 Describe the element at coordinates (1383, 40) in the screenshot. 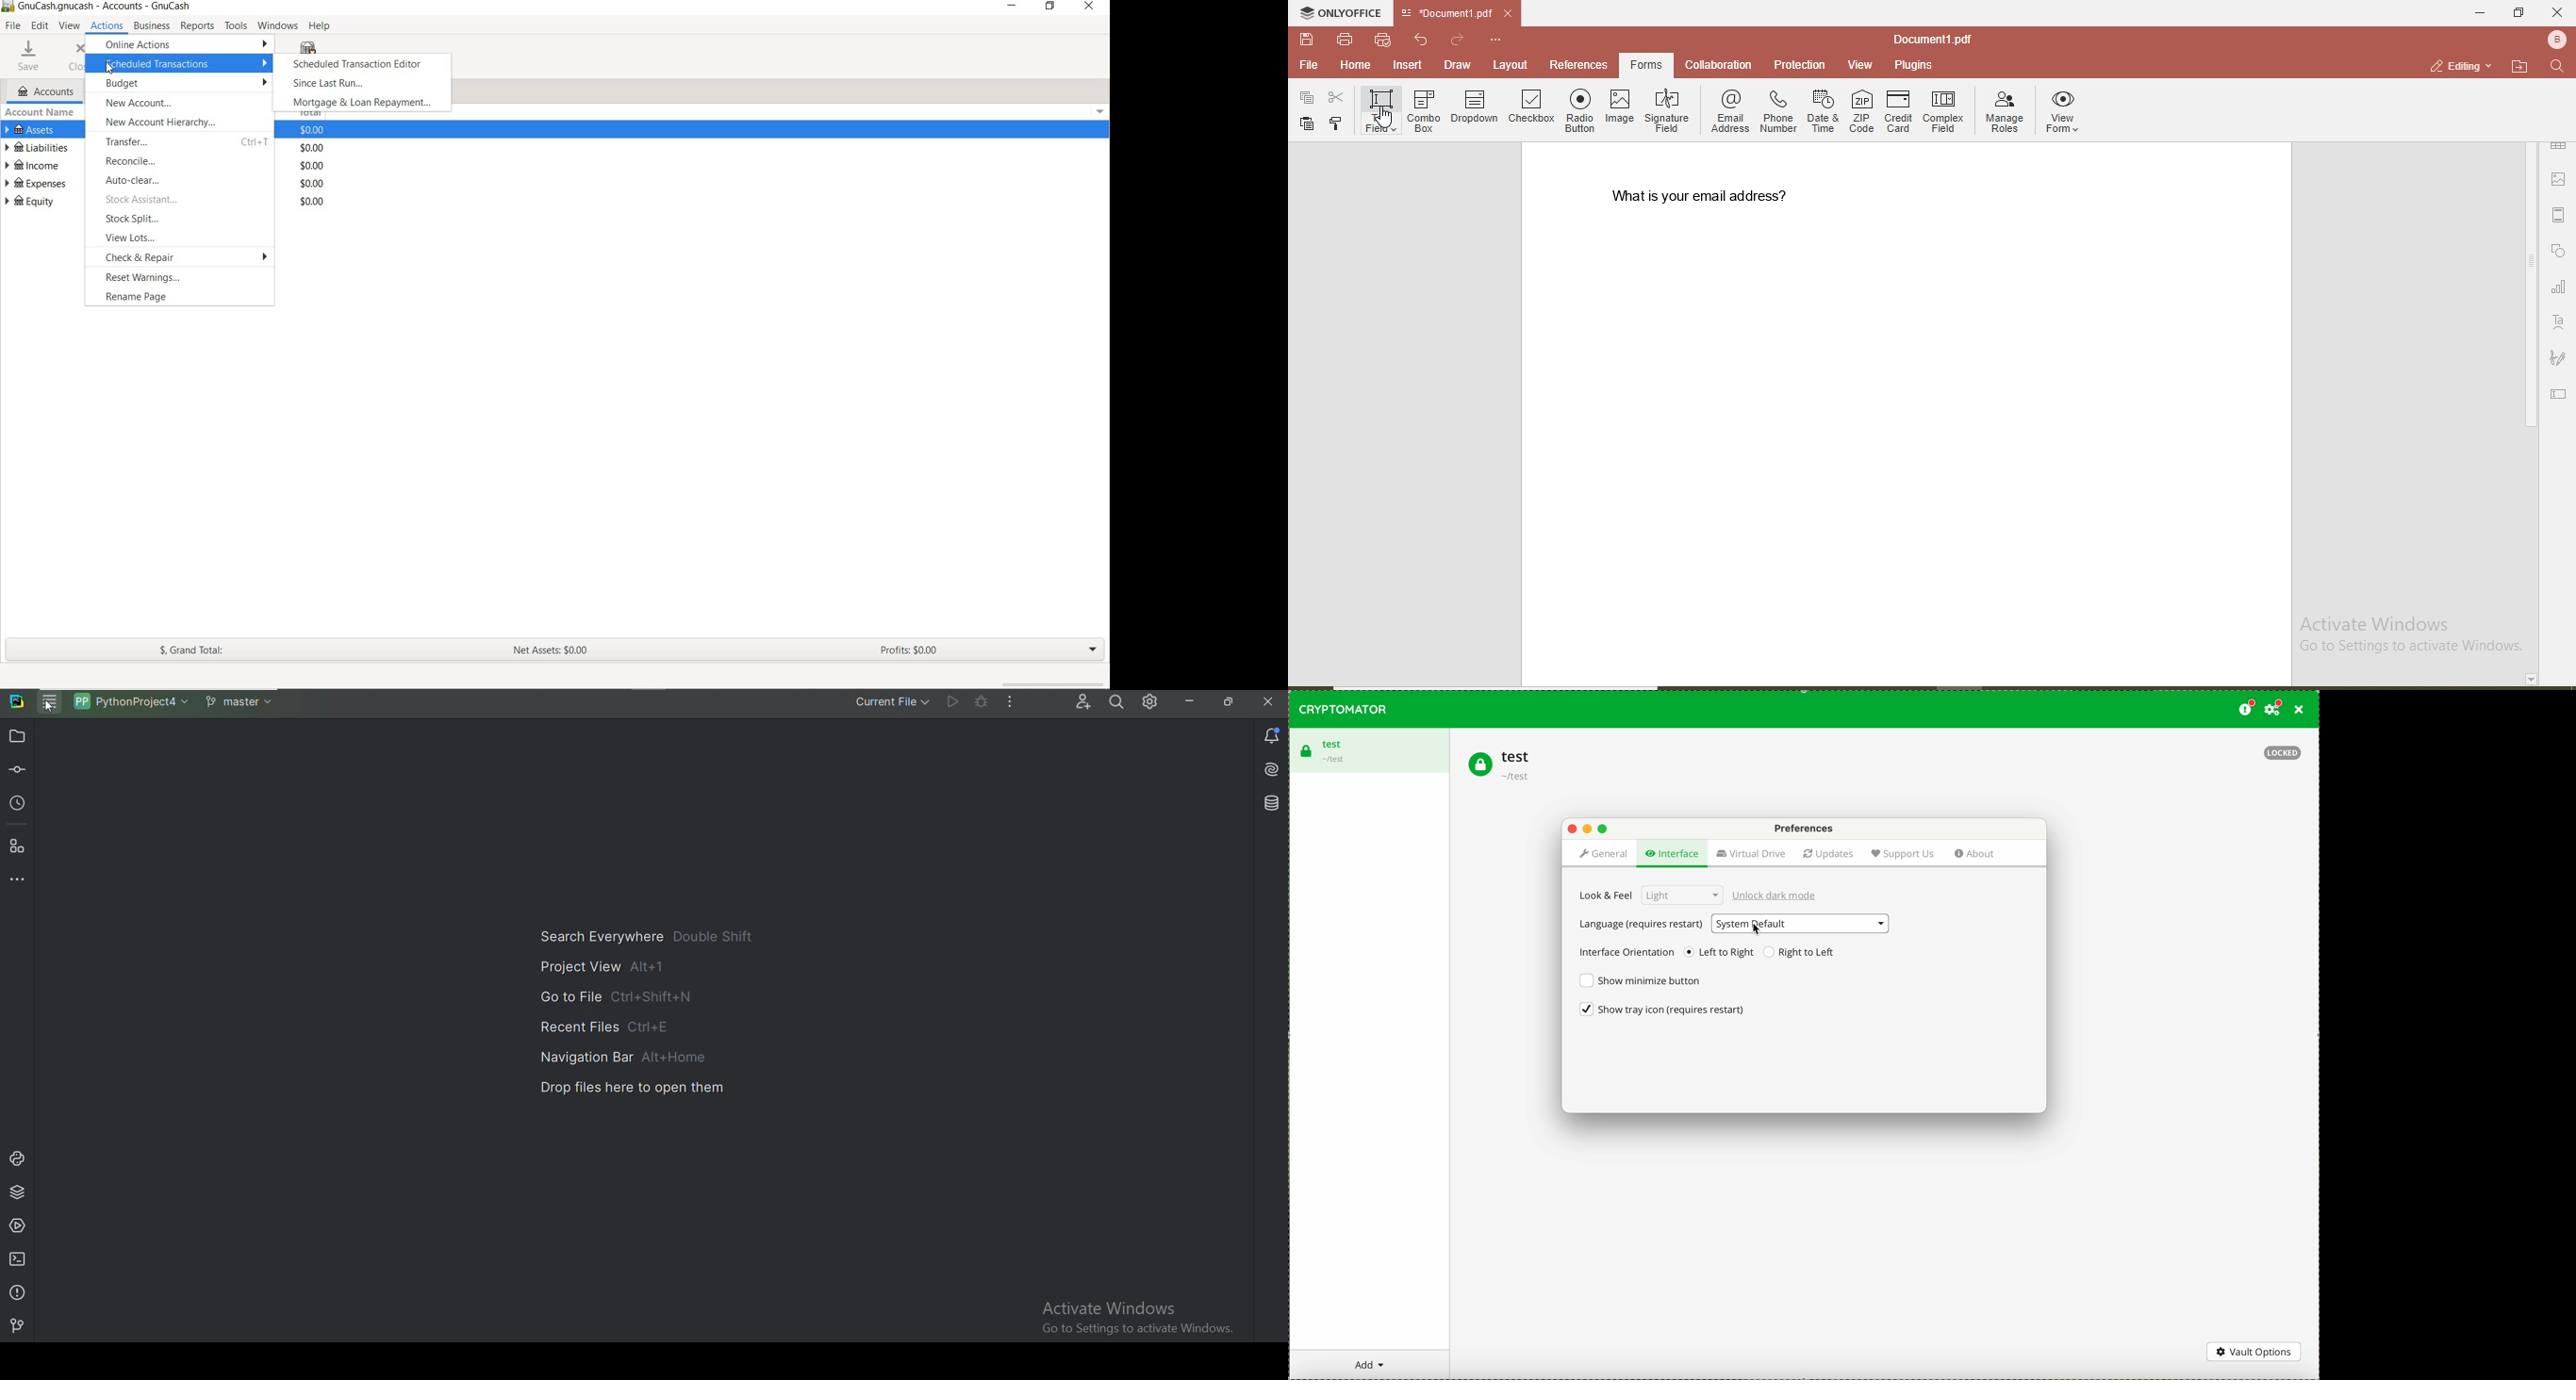

I see `quick print` at that location.